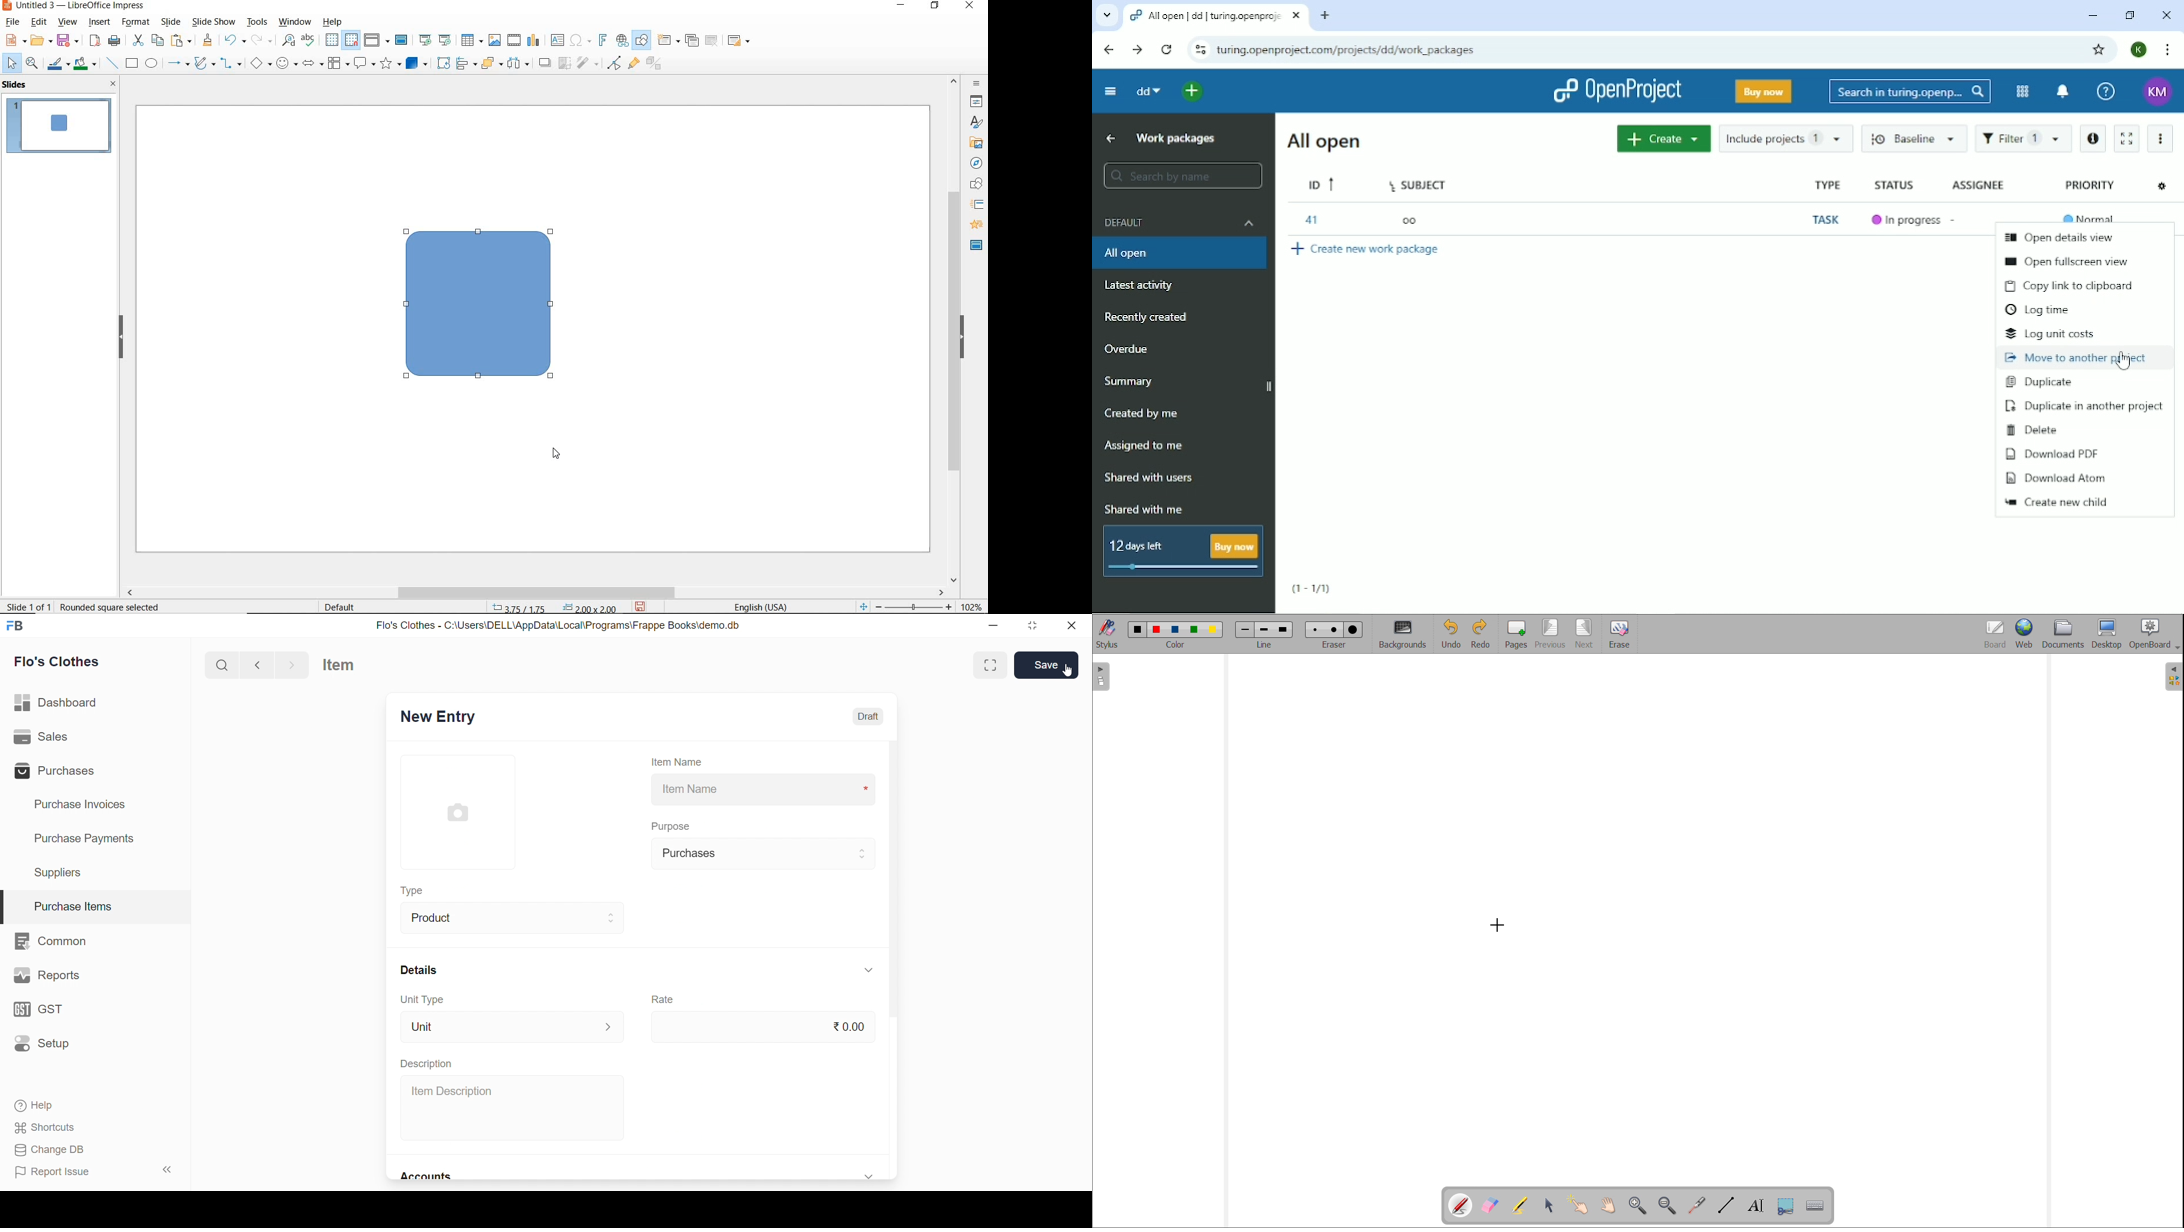 The height and width of the screenshot is (1232, 2184). What do you see at coordinates (998, 625) in the screenshot?
I see `minimize` at bounding box center [998, 625].